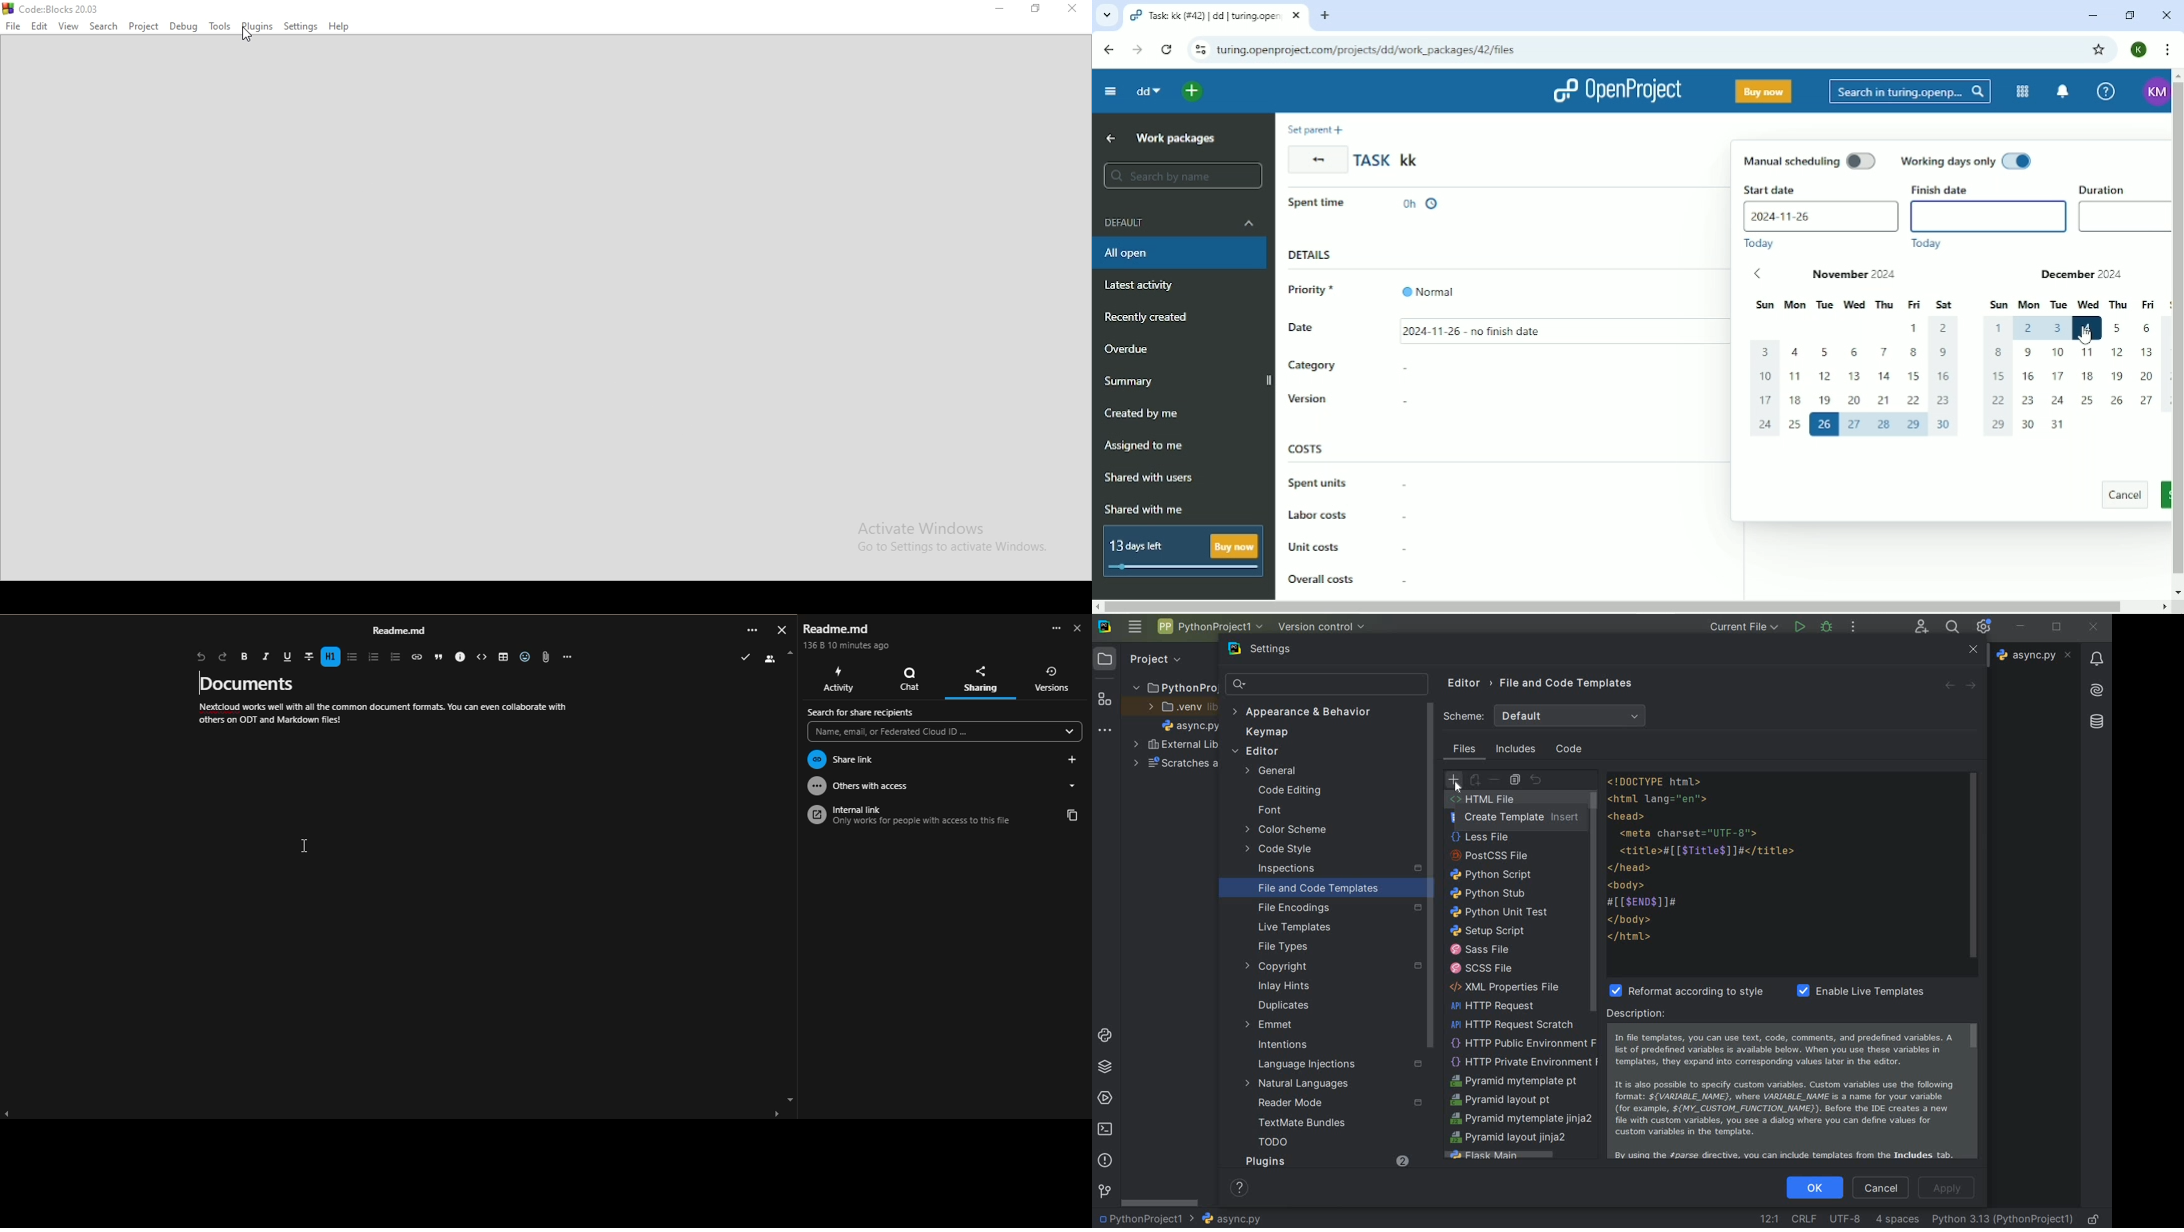 This screenshot has width=2184, height=1232. I want to click on scroll up, so click(792, 654).